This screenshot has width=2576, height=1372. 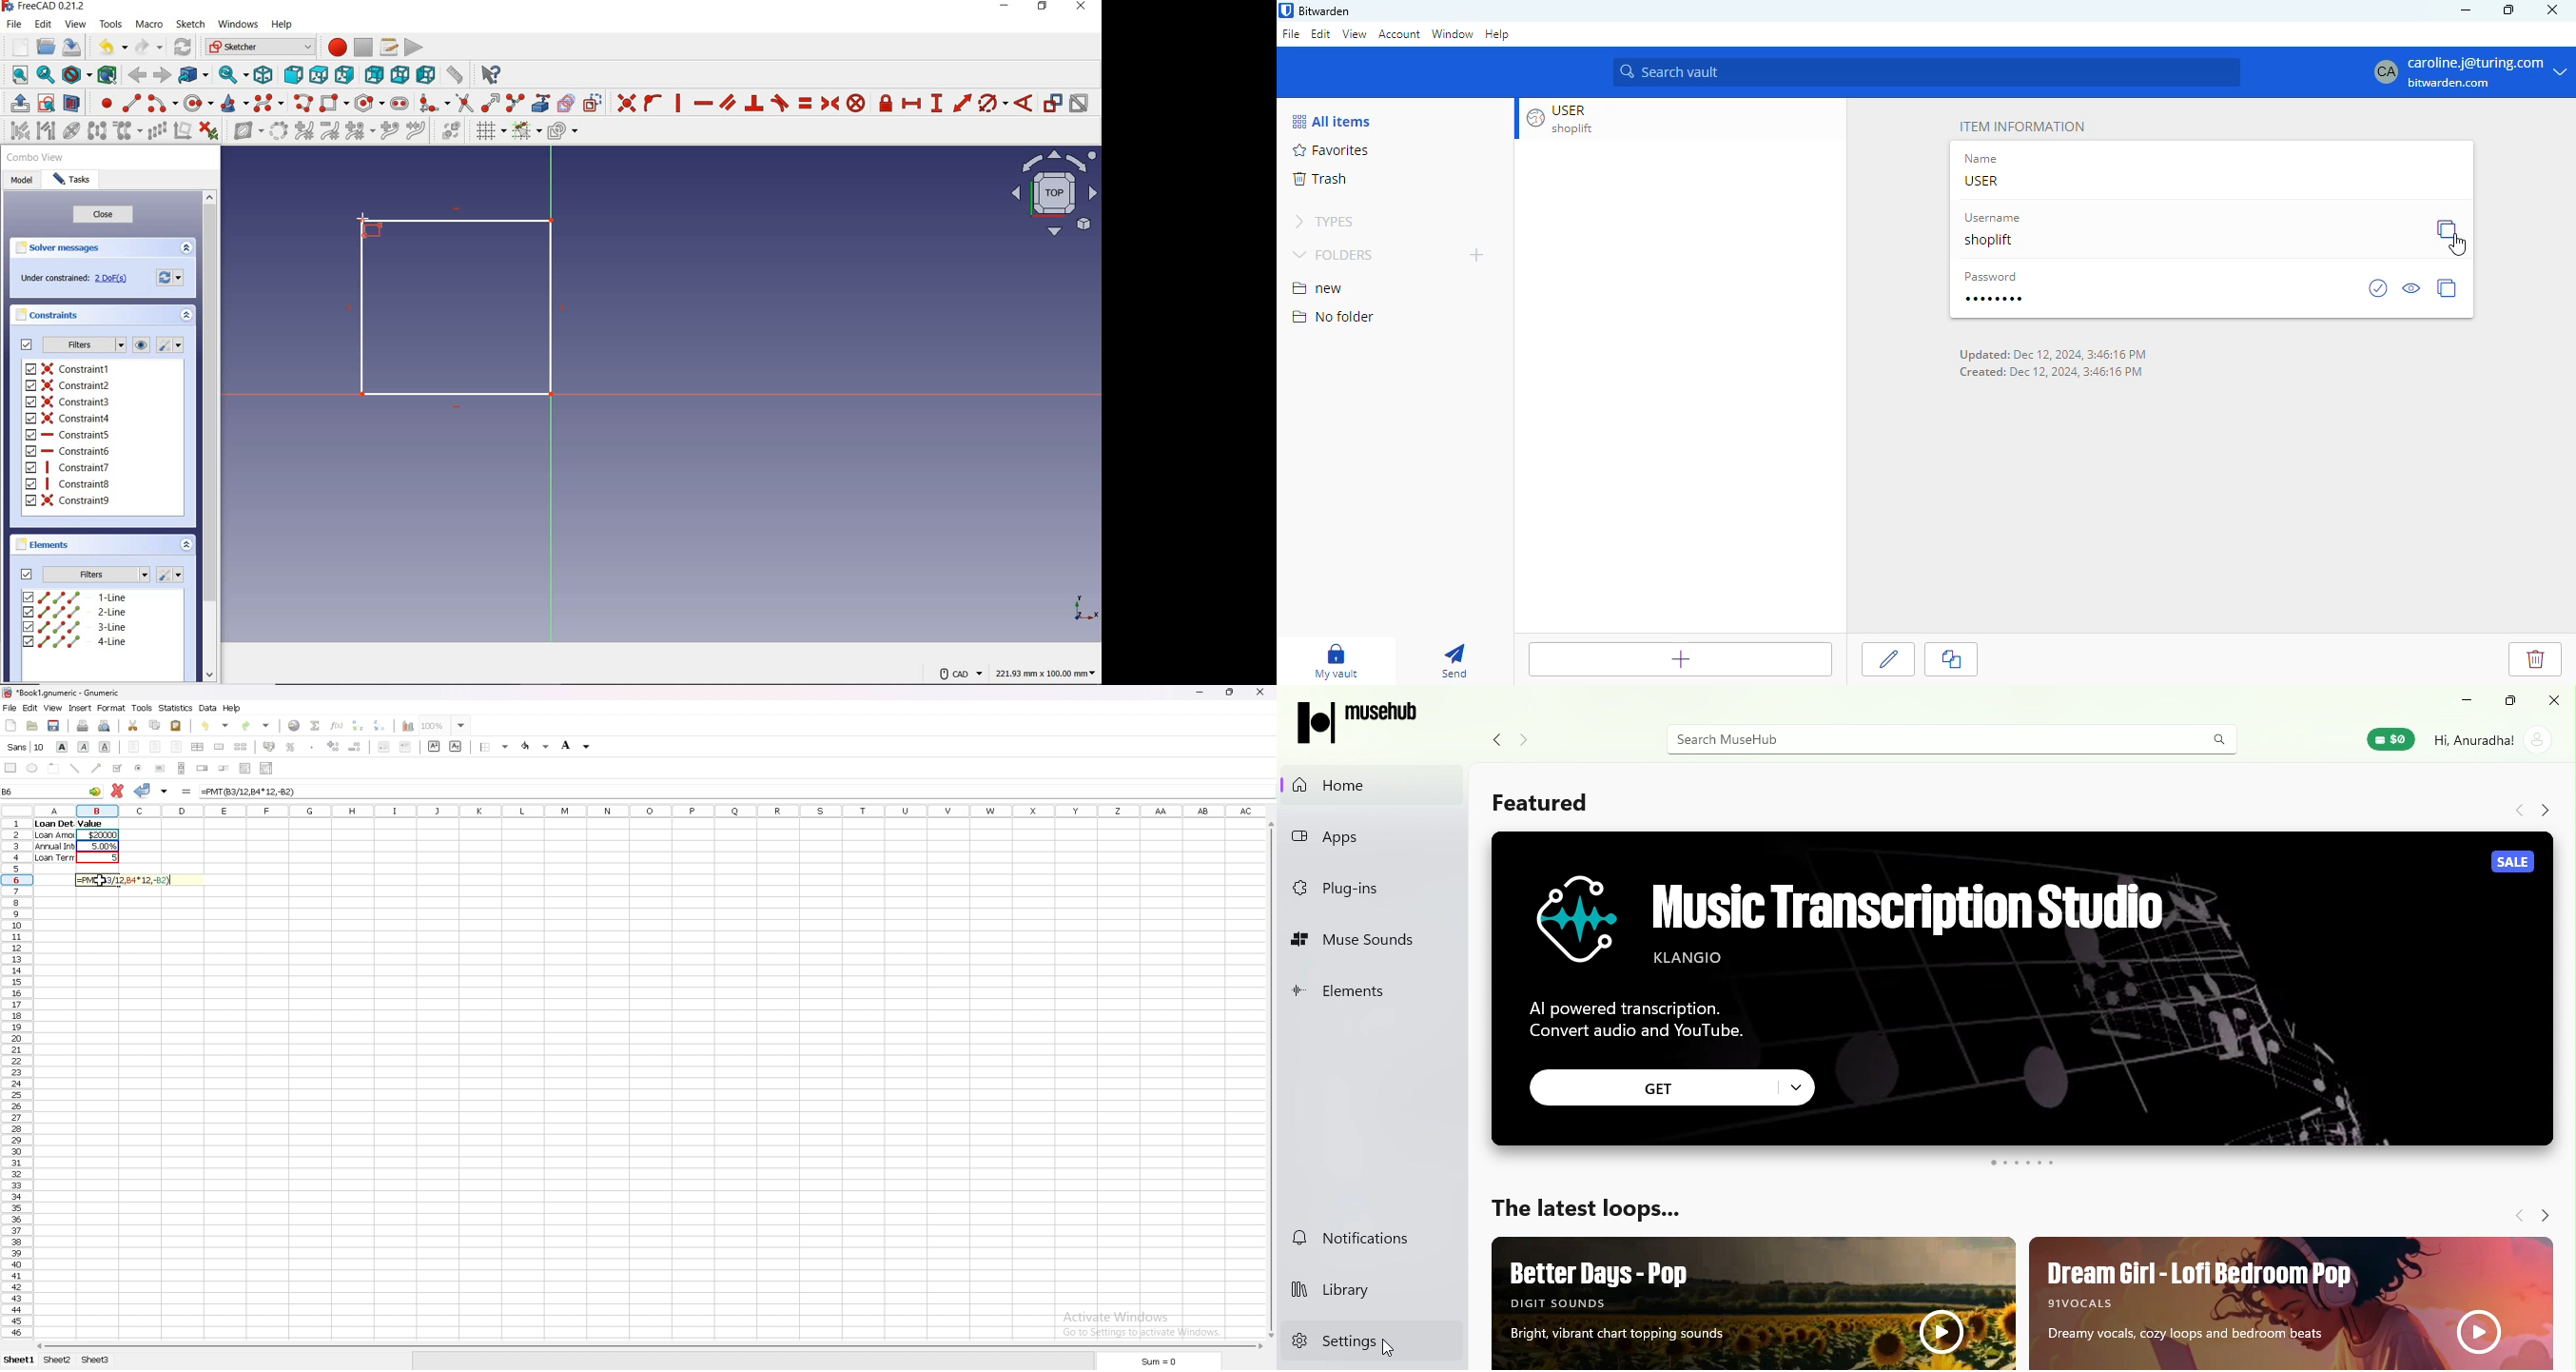 What do you see at coordinates (1335, 254) in the screenshot?
I see `folders` at bounding box center [1335, 254].